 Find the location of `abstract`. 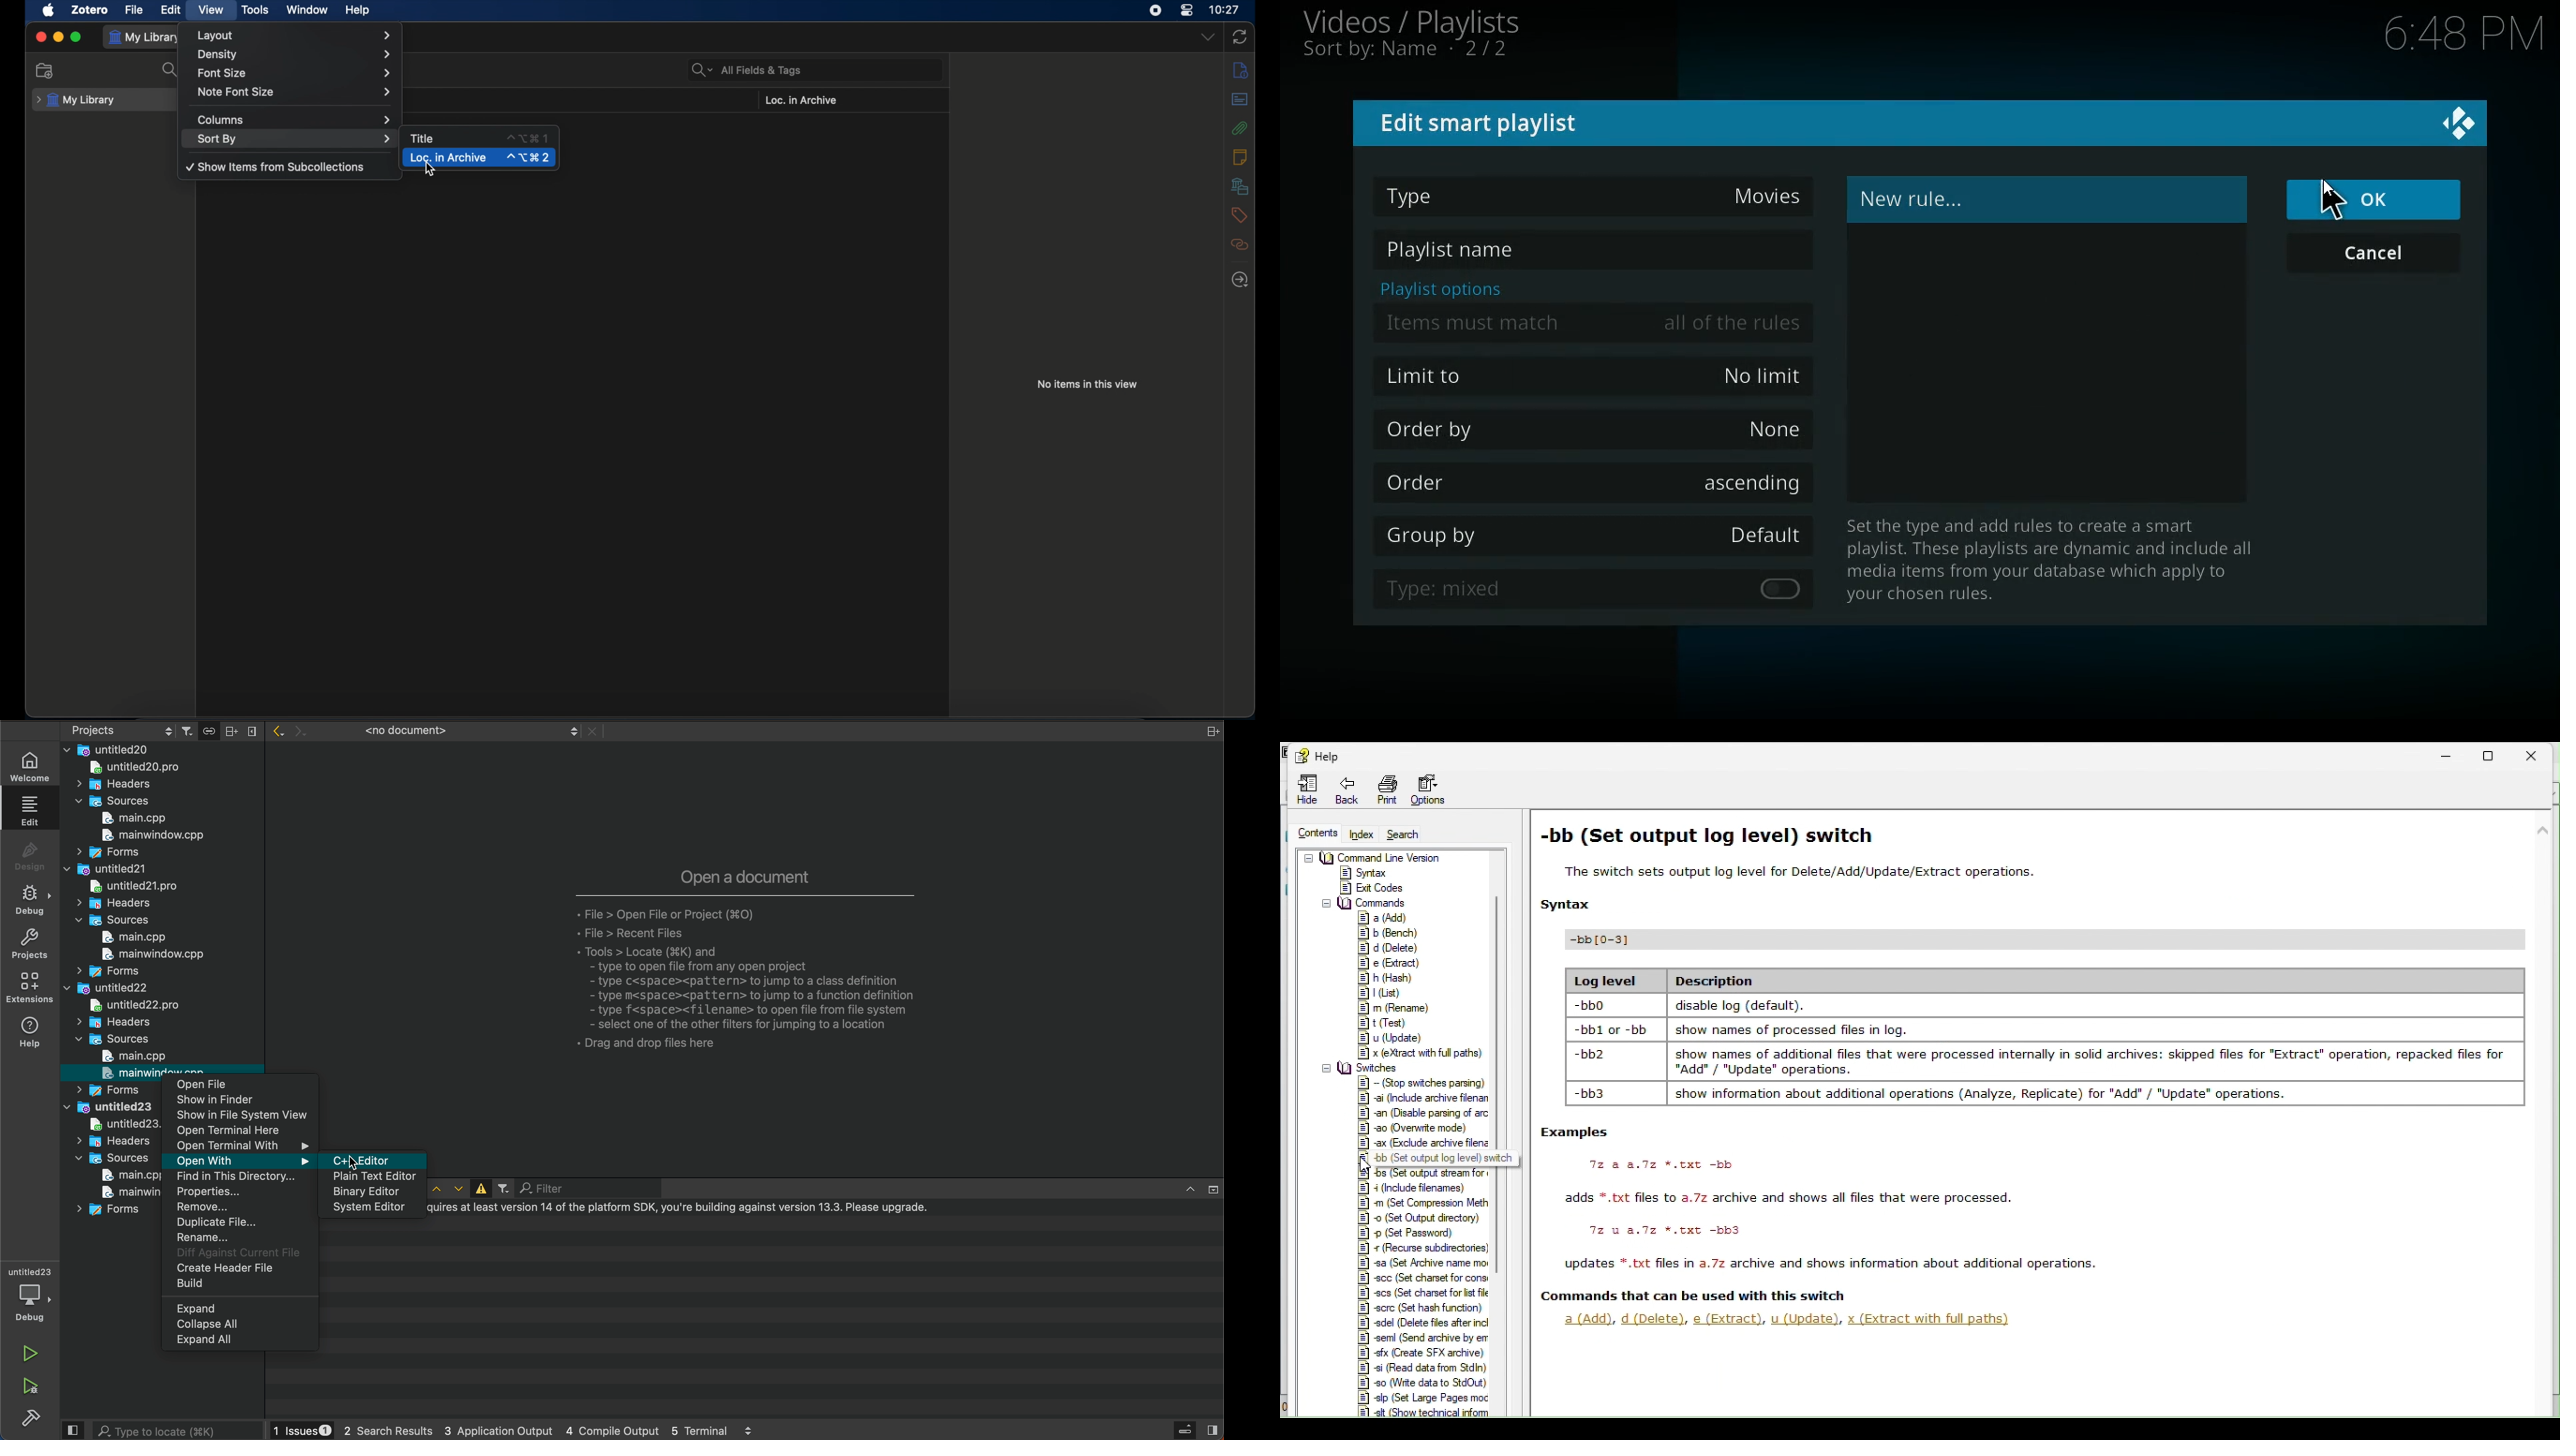

abstract is located at coordinates (1239, 99).